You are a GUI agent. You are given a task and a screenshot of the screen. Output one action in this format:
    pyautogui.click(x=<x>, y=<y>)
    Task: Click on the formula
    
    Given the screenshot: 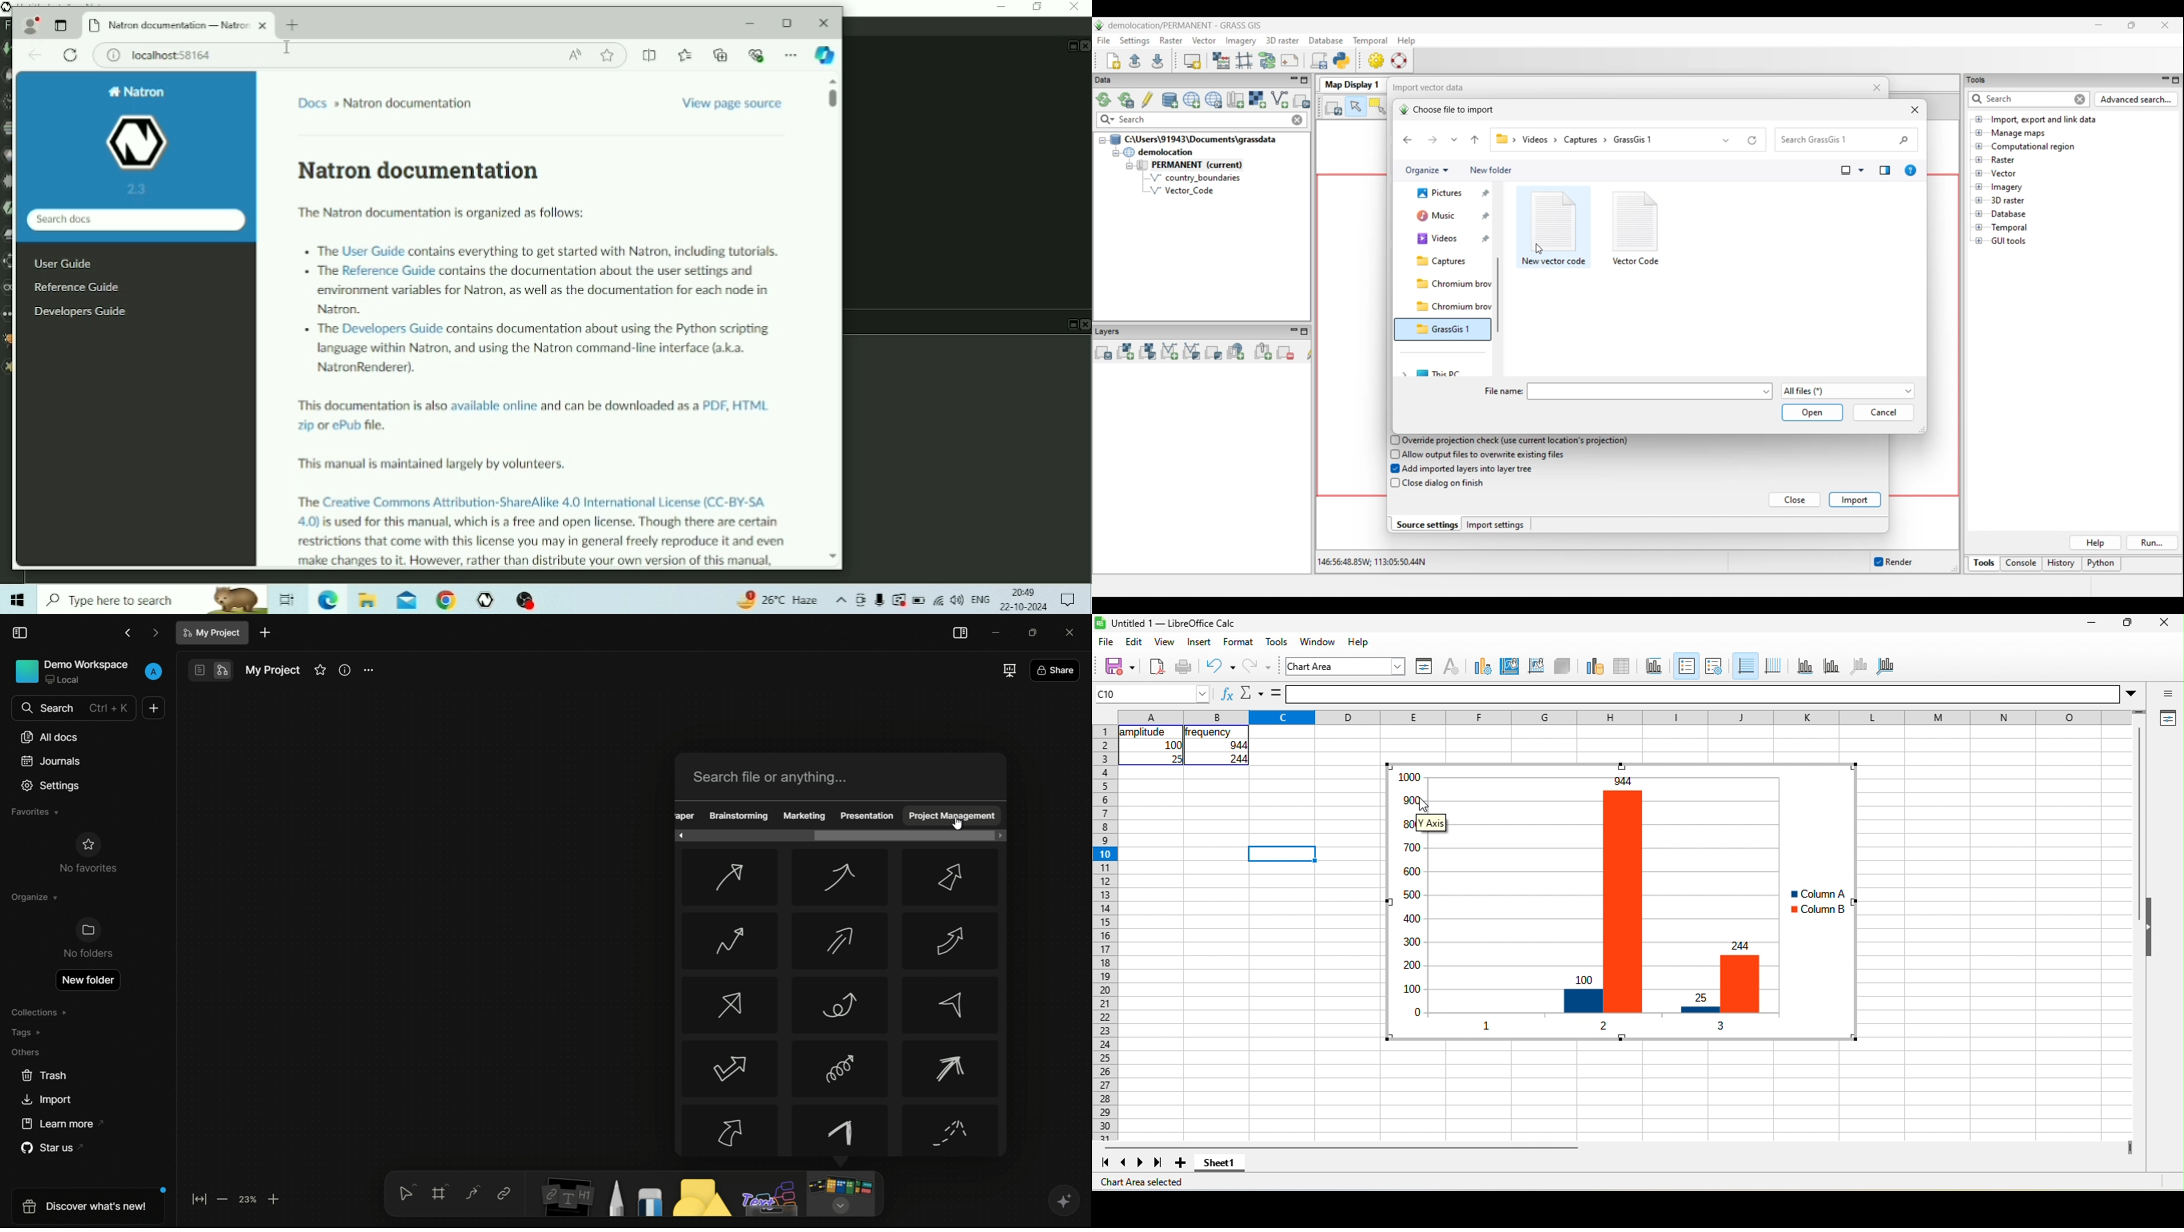 What is the action you would take?
    pyautogui.click(x=1277, y=694)
    